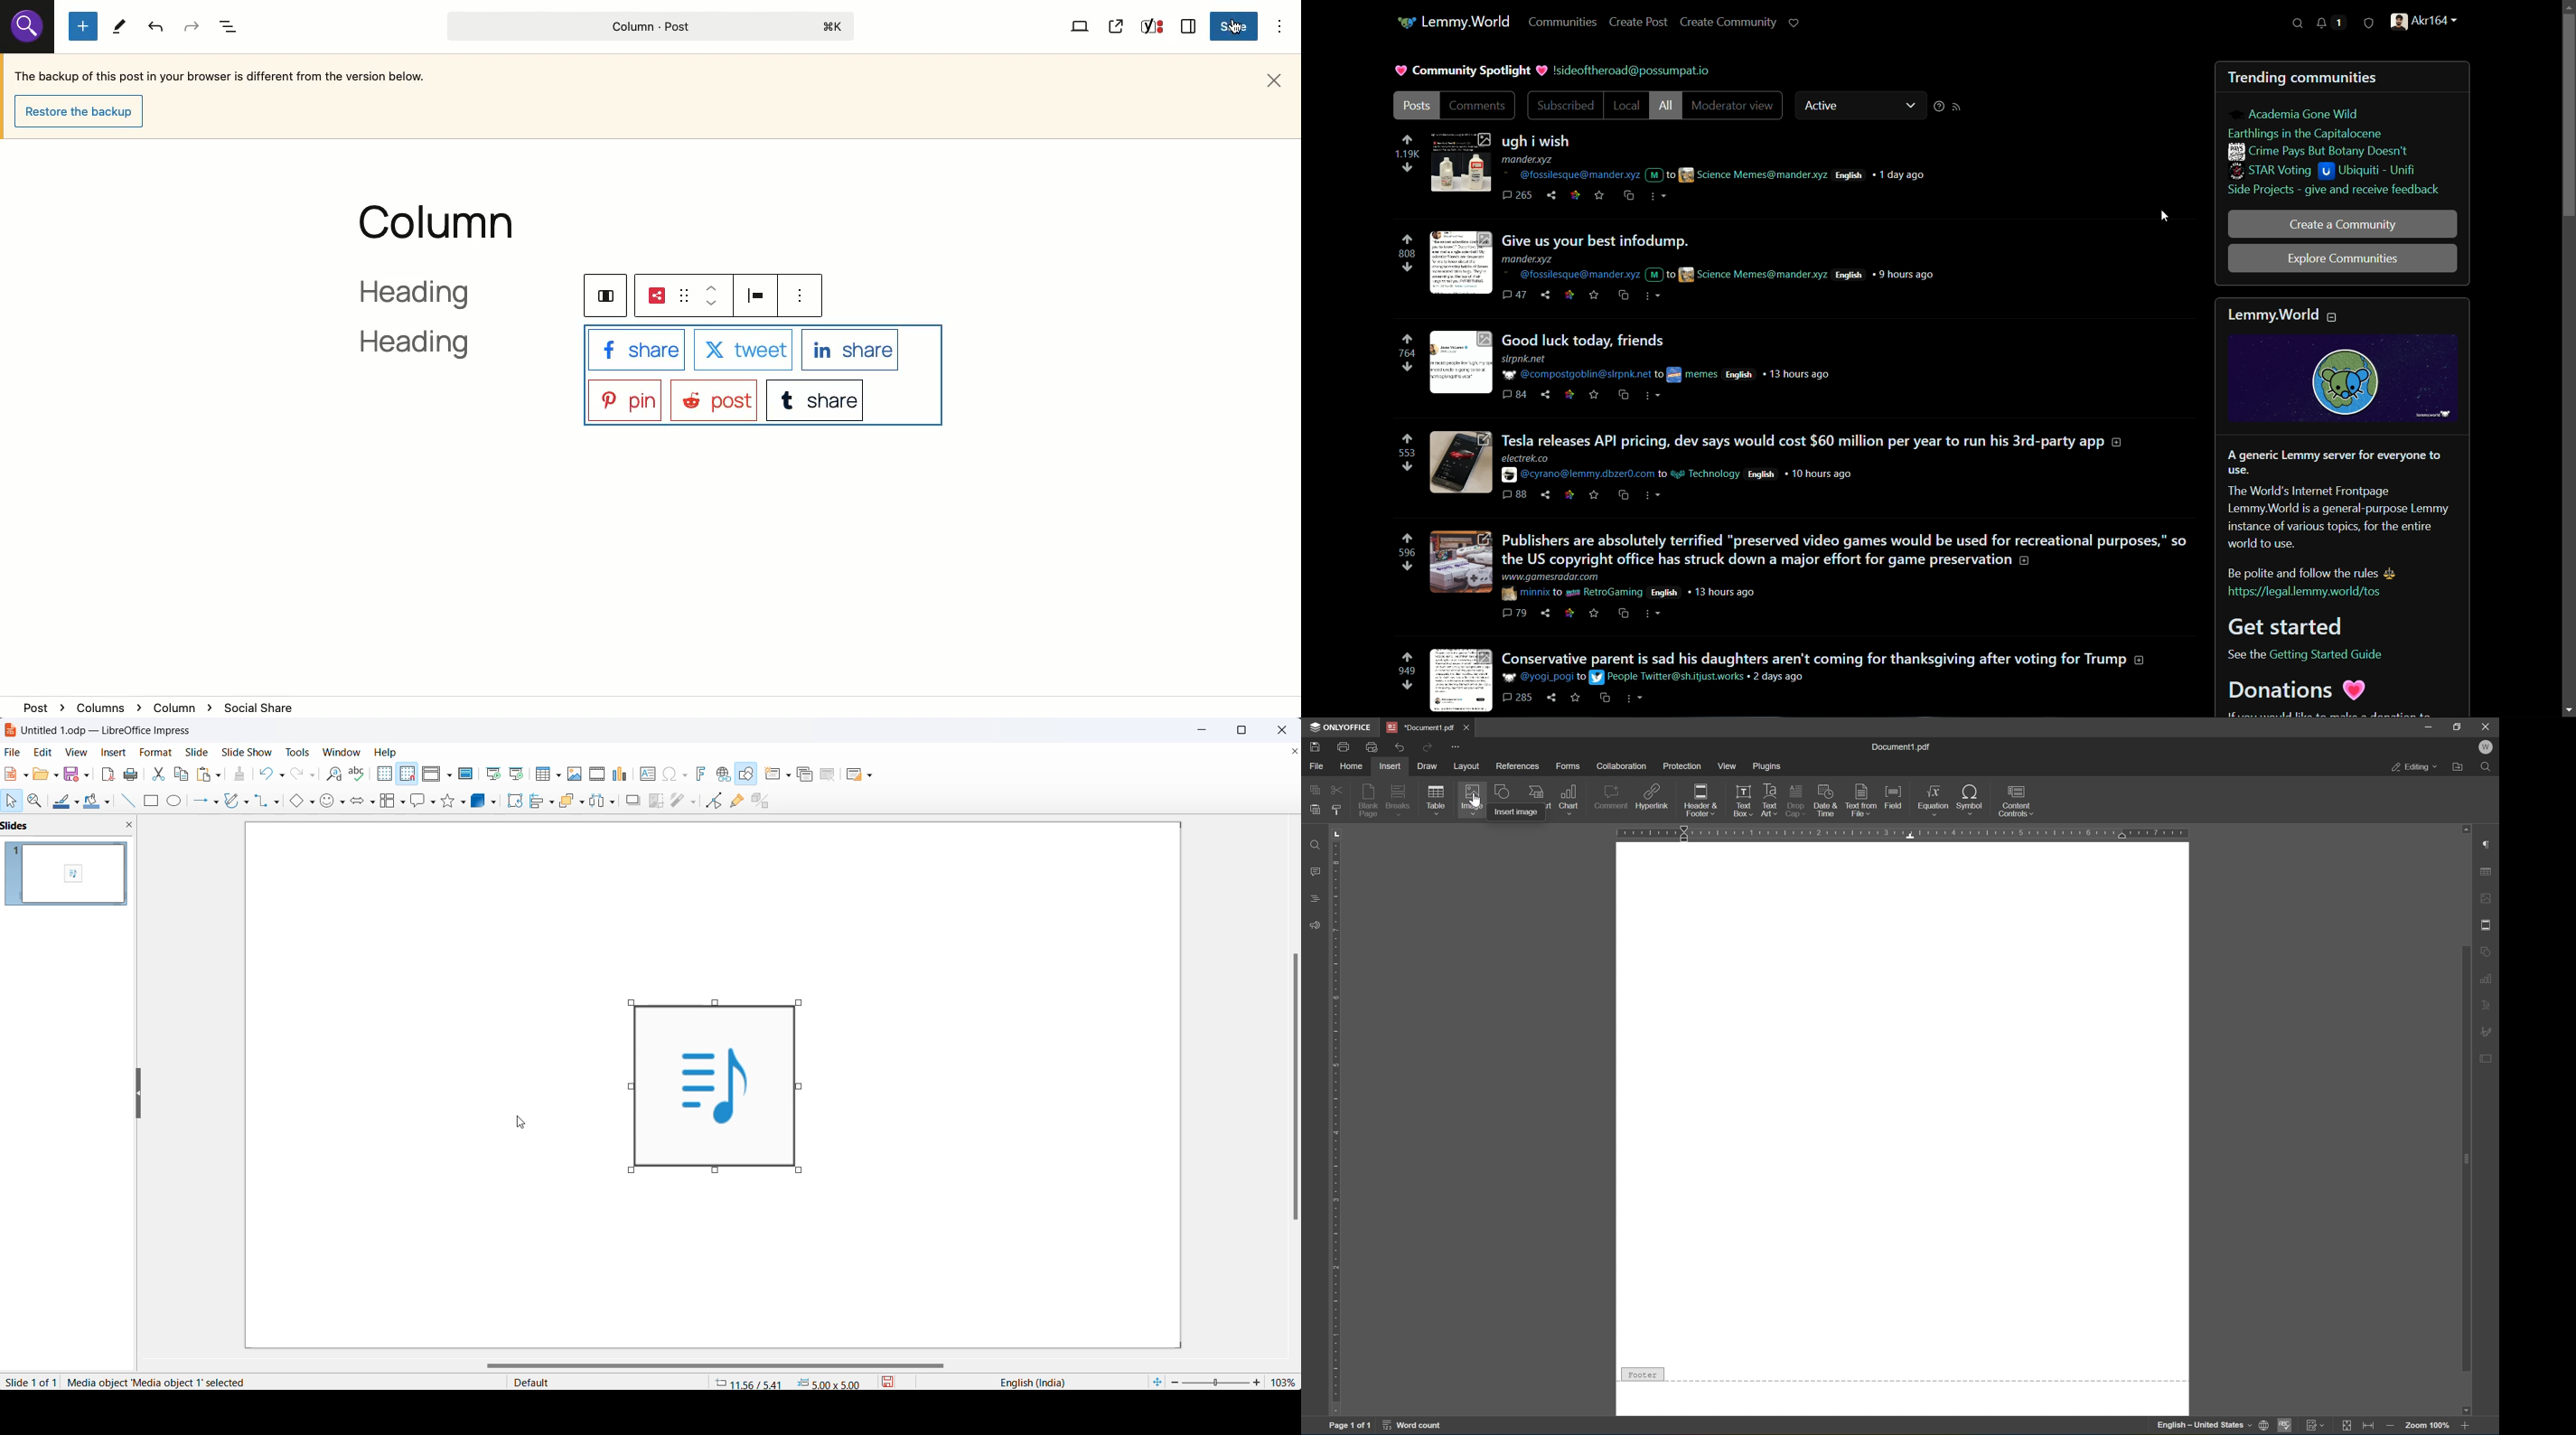  What do you see at coordinates (1173, 1383) in the screenshot?
I see `decrease zoom` at bounding box center [1173, 1383].